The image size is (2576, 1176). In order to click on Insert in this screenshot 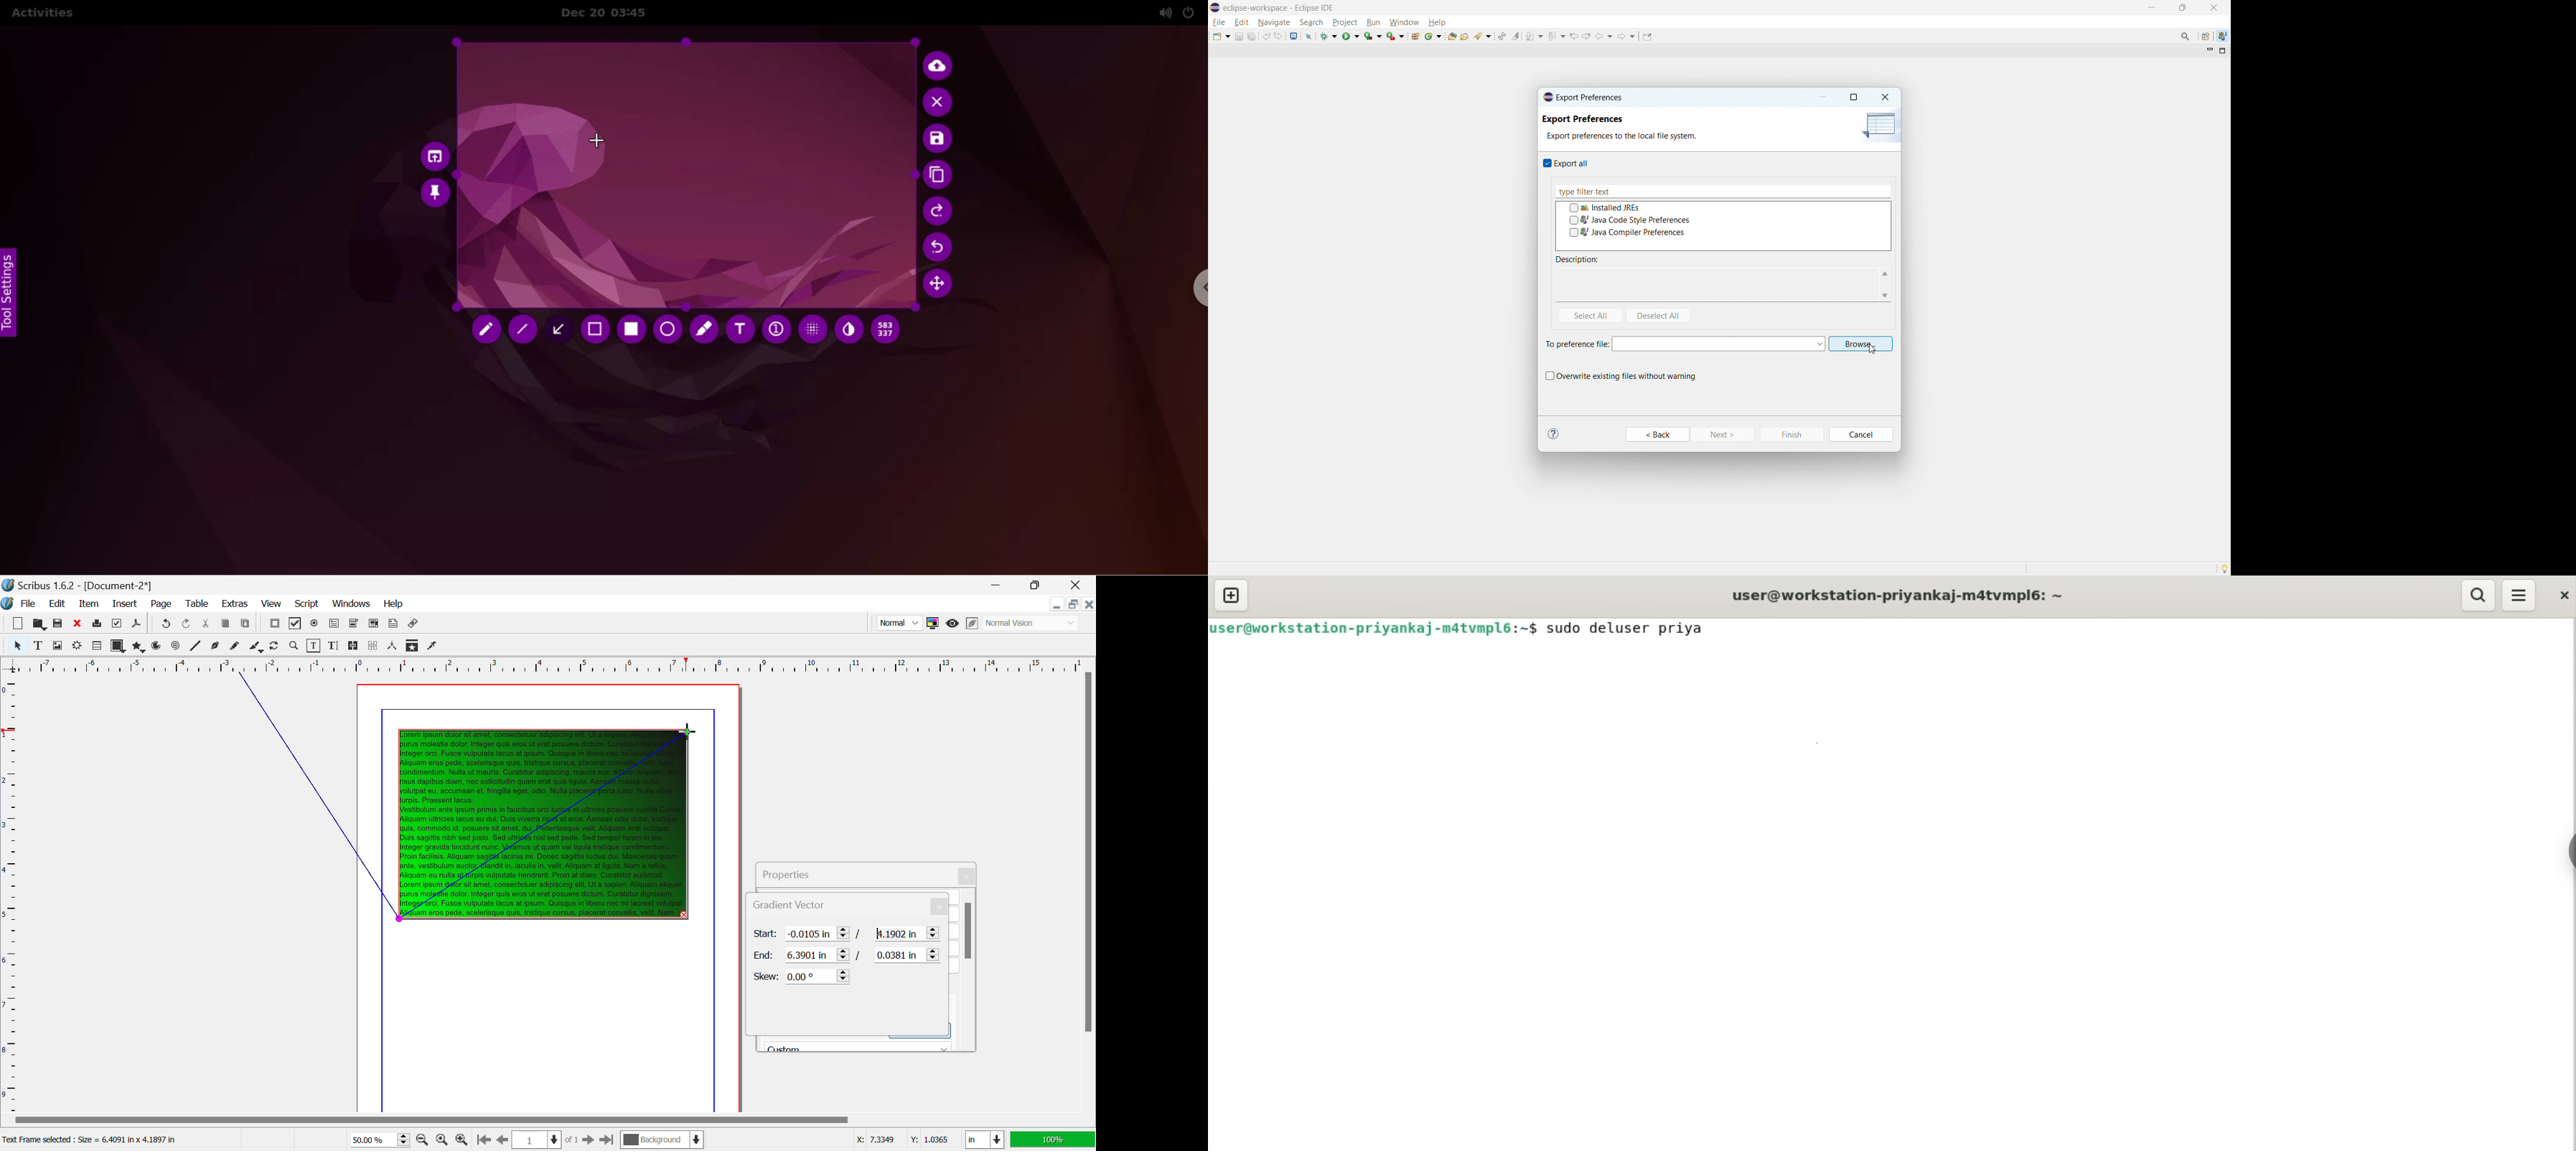, I will do `click(126, 605)`.